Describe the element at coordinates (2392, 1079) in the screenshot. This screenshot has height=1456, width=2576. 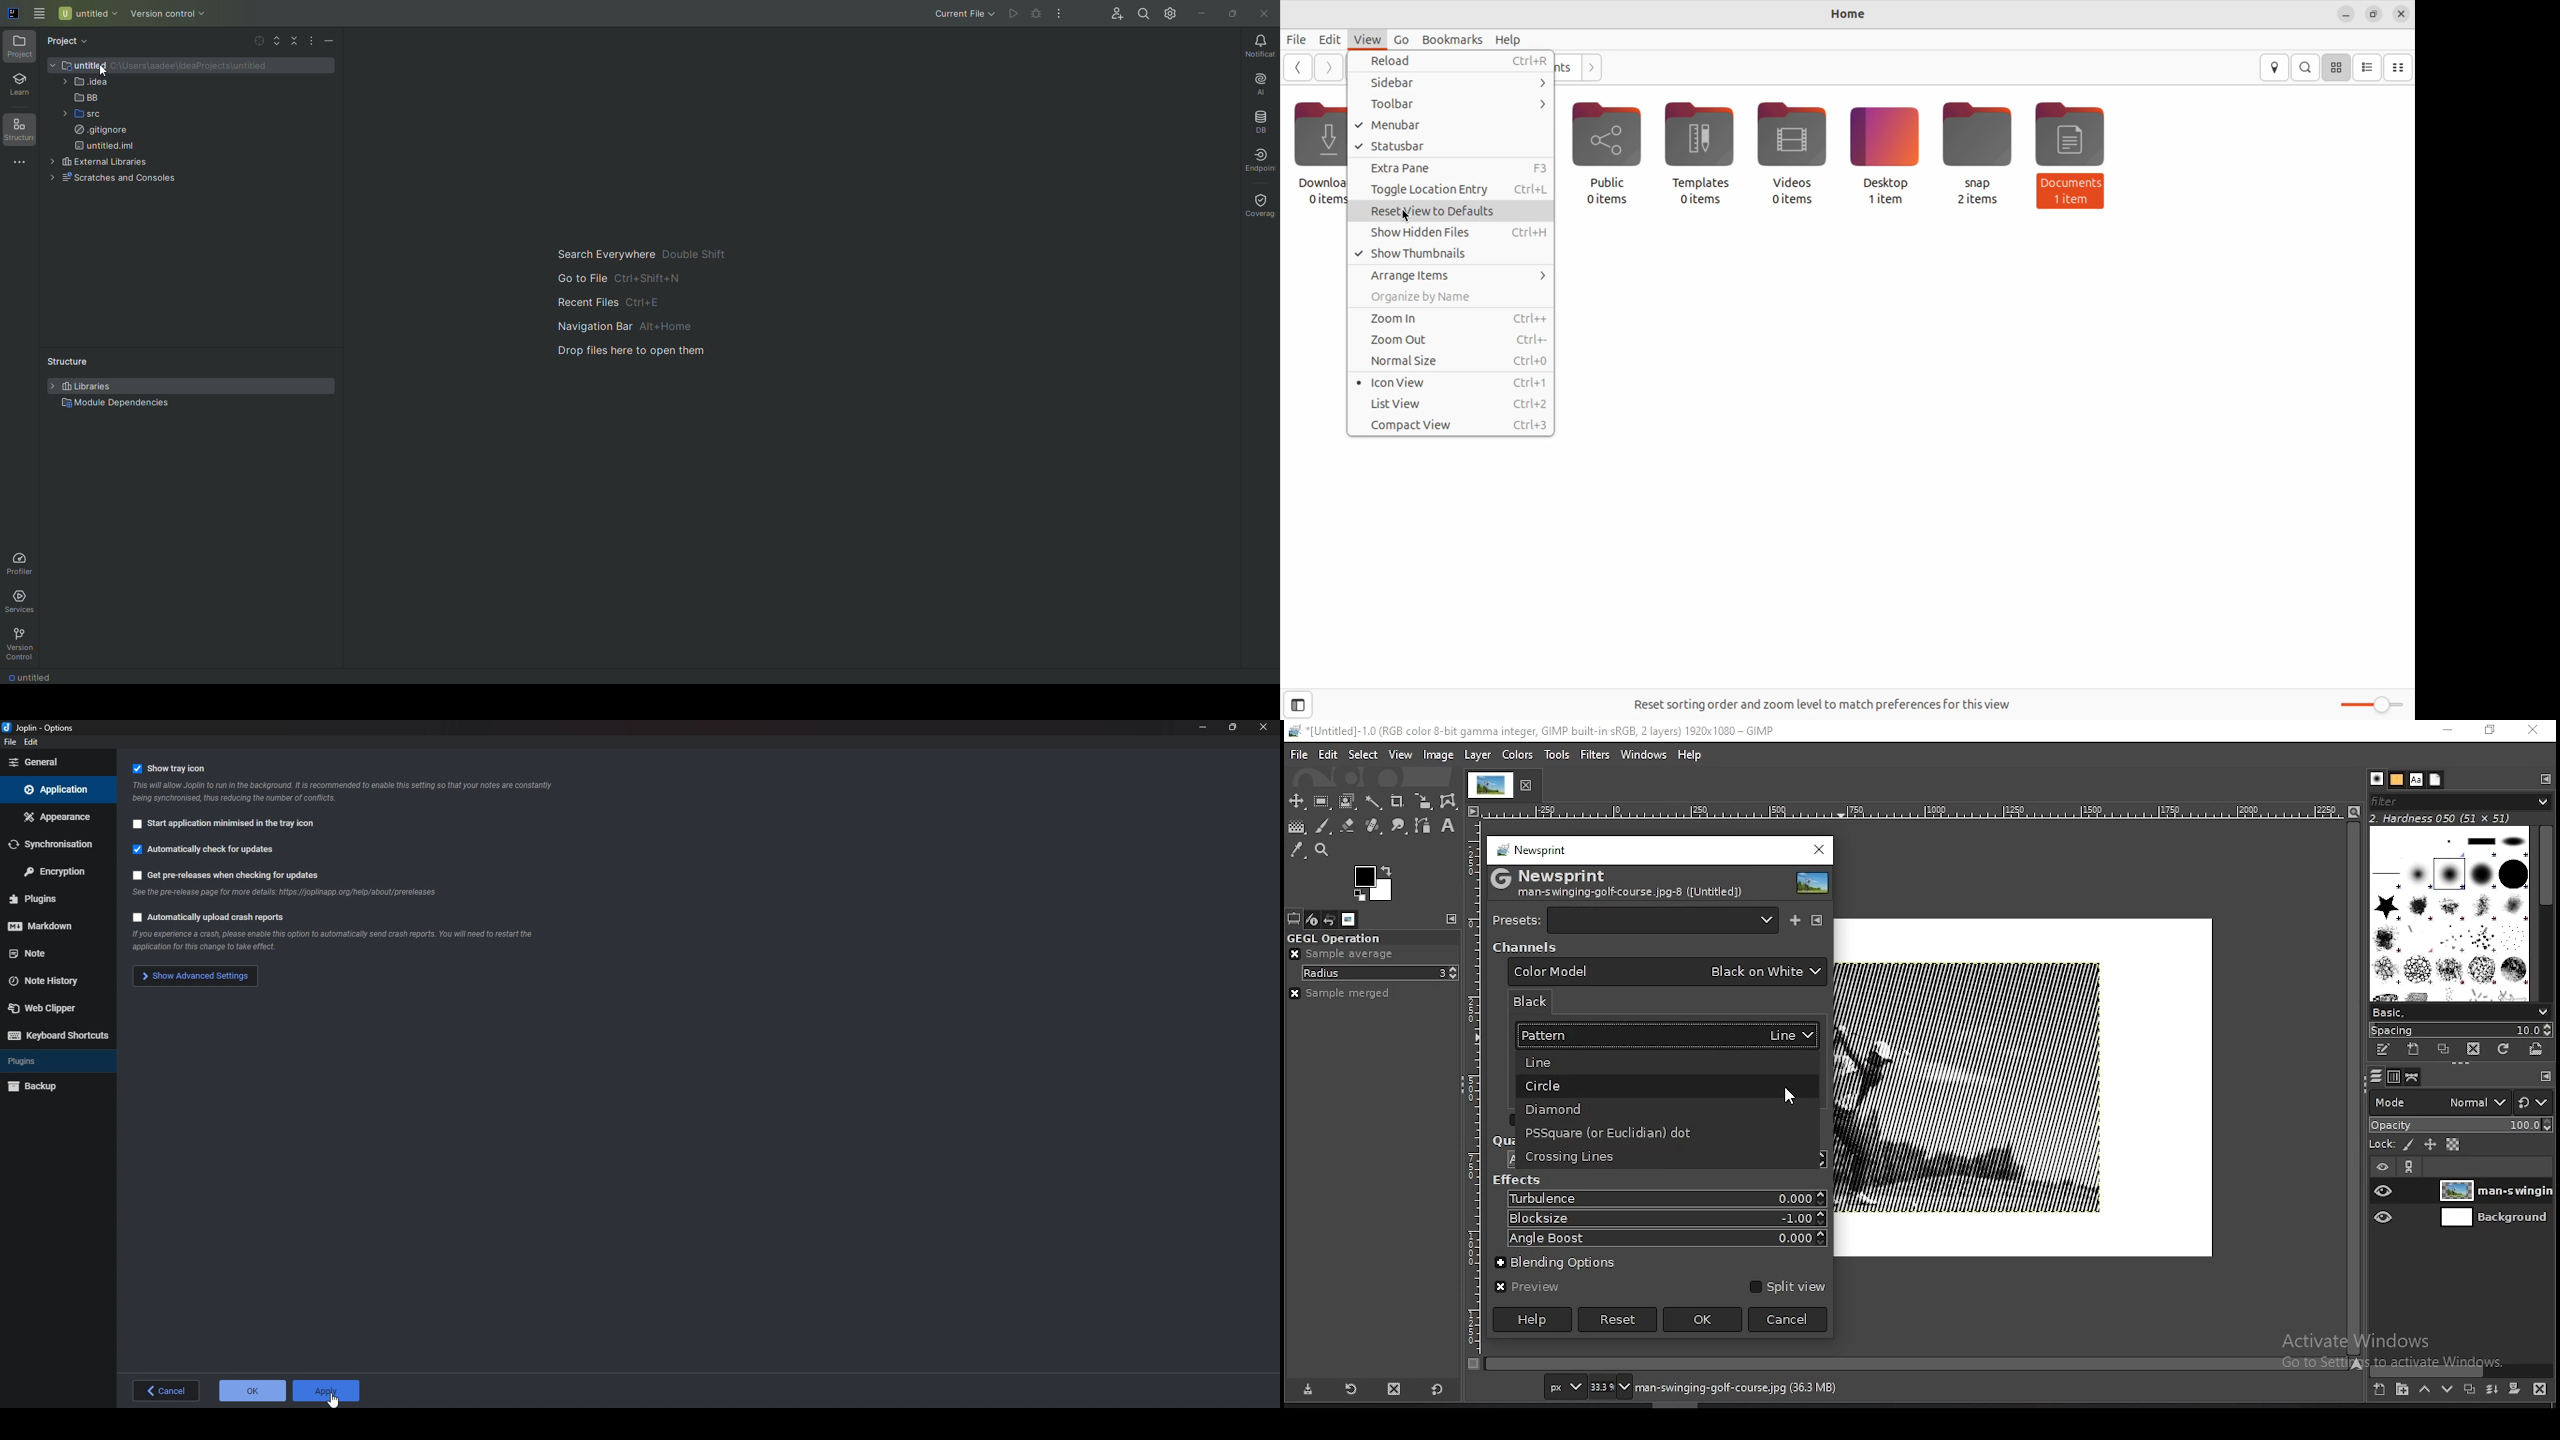
I see `channels` at that location.